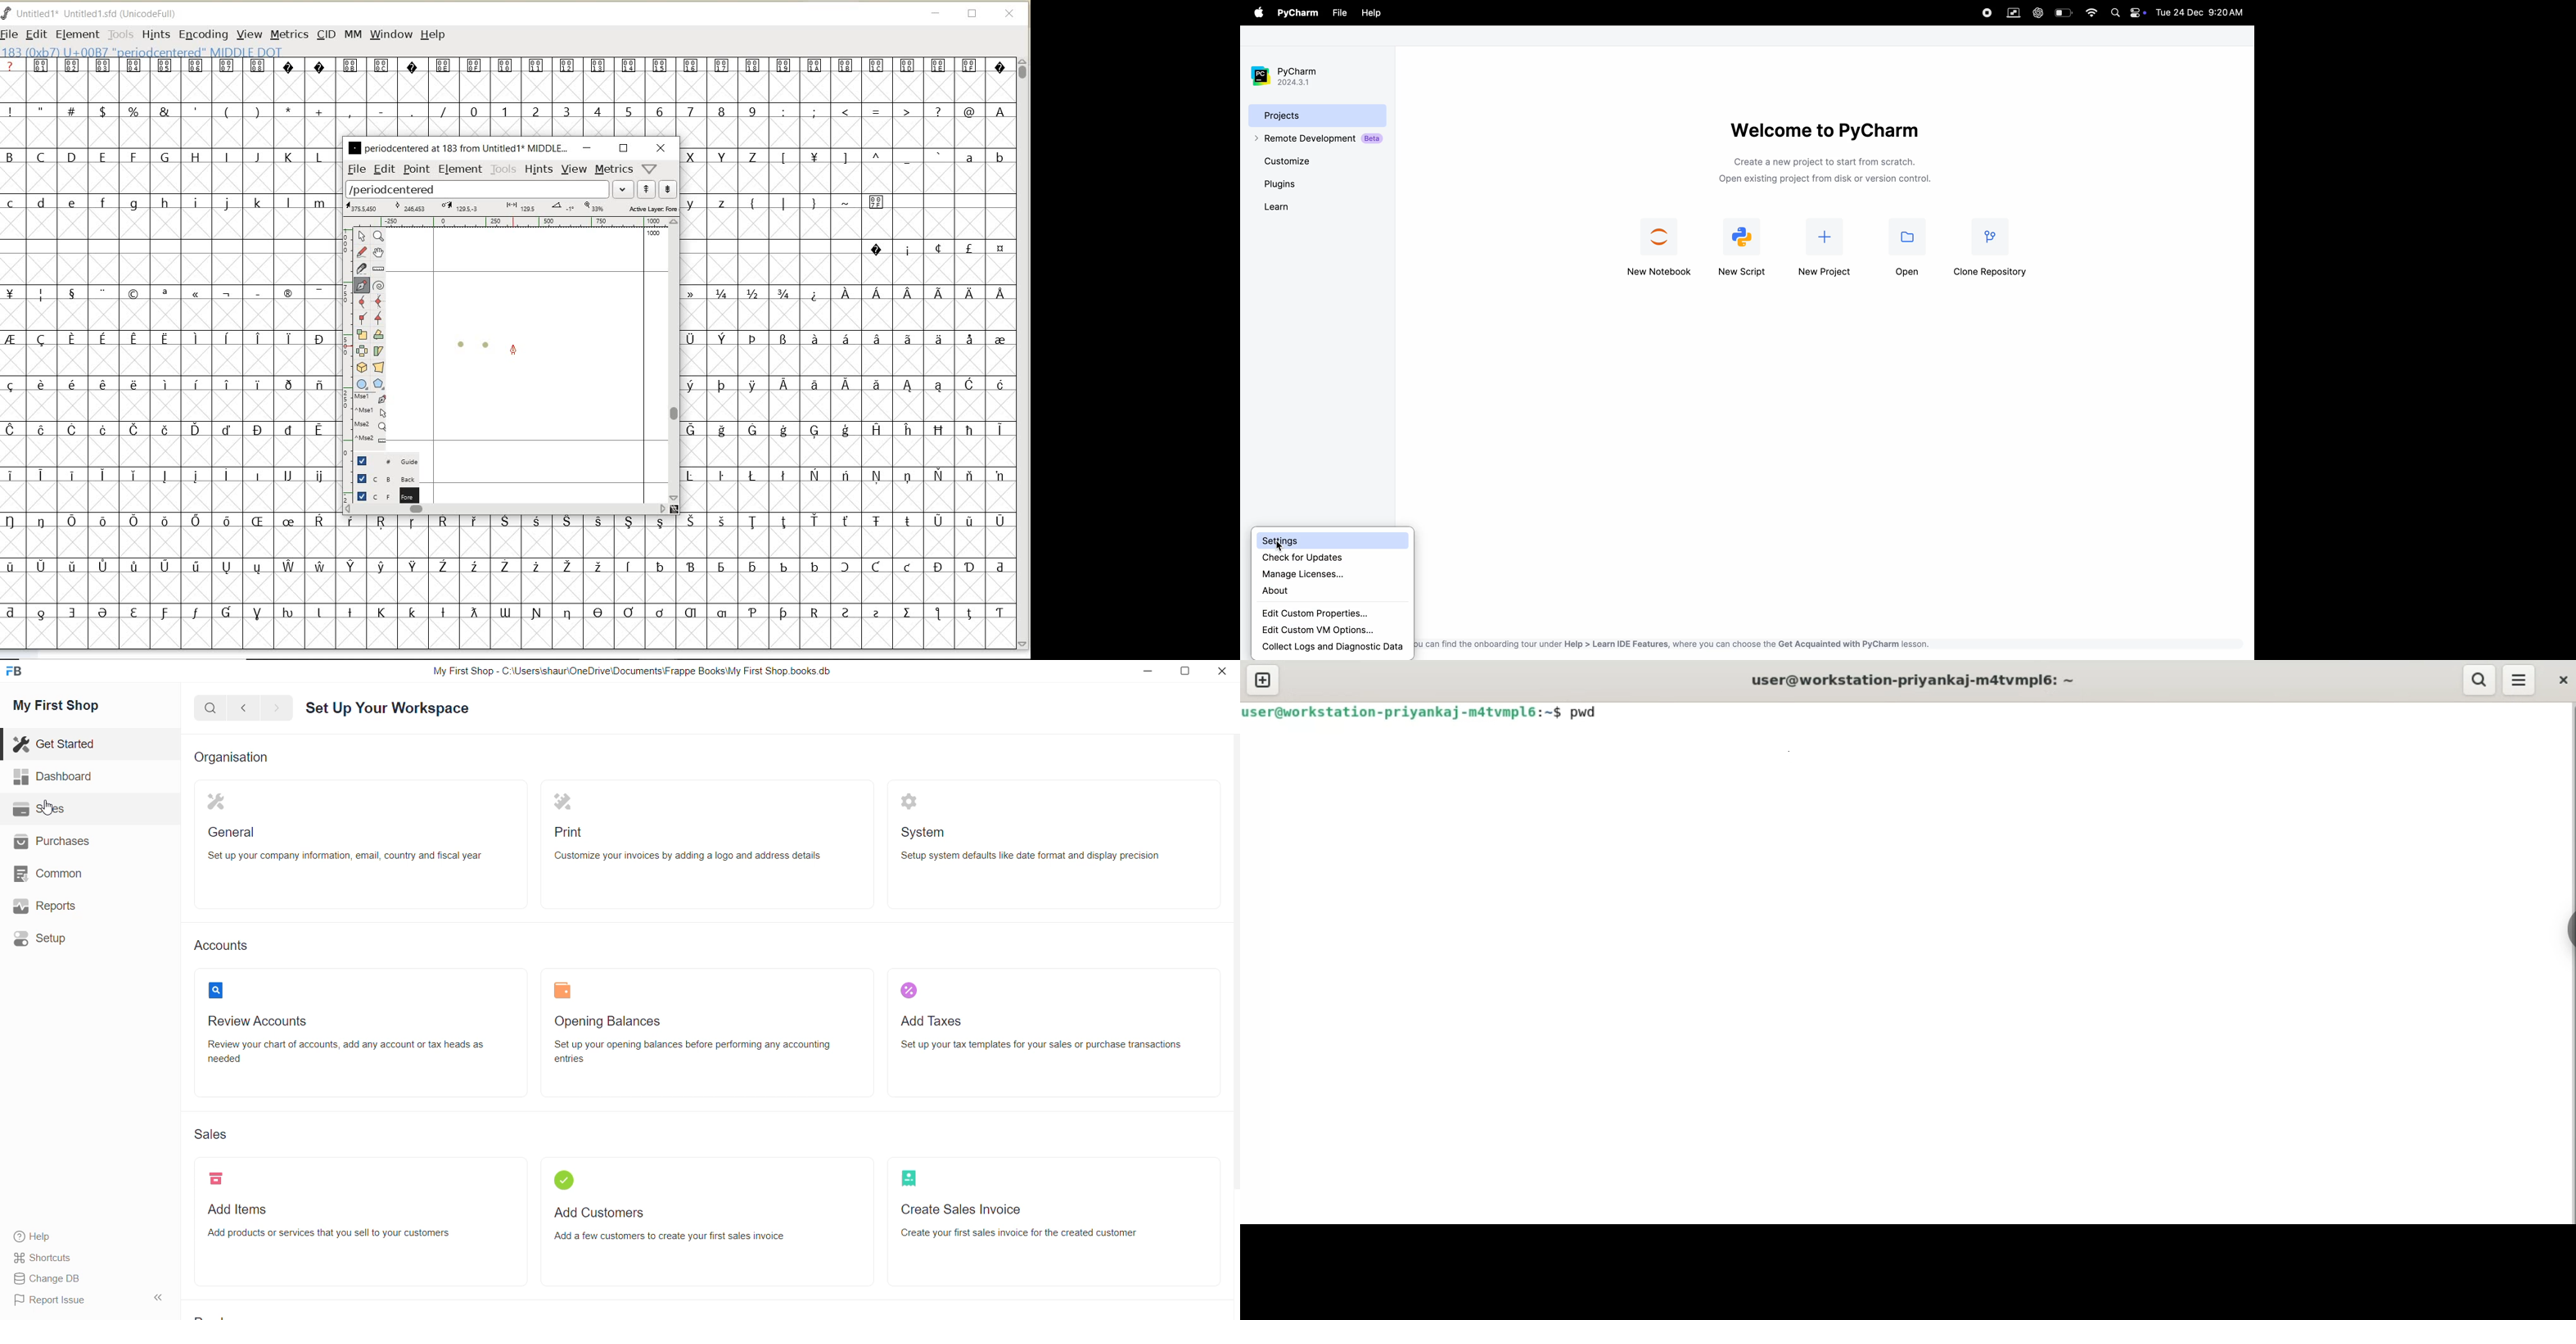  Describe the element at coordinates (1335, 558) in the screenshot. I see `check for updates` at that location.